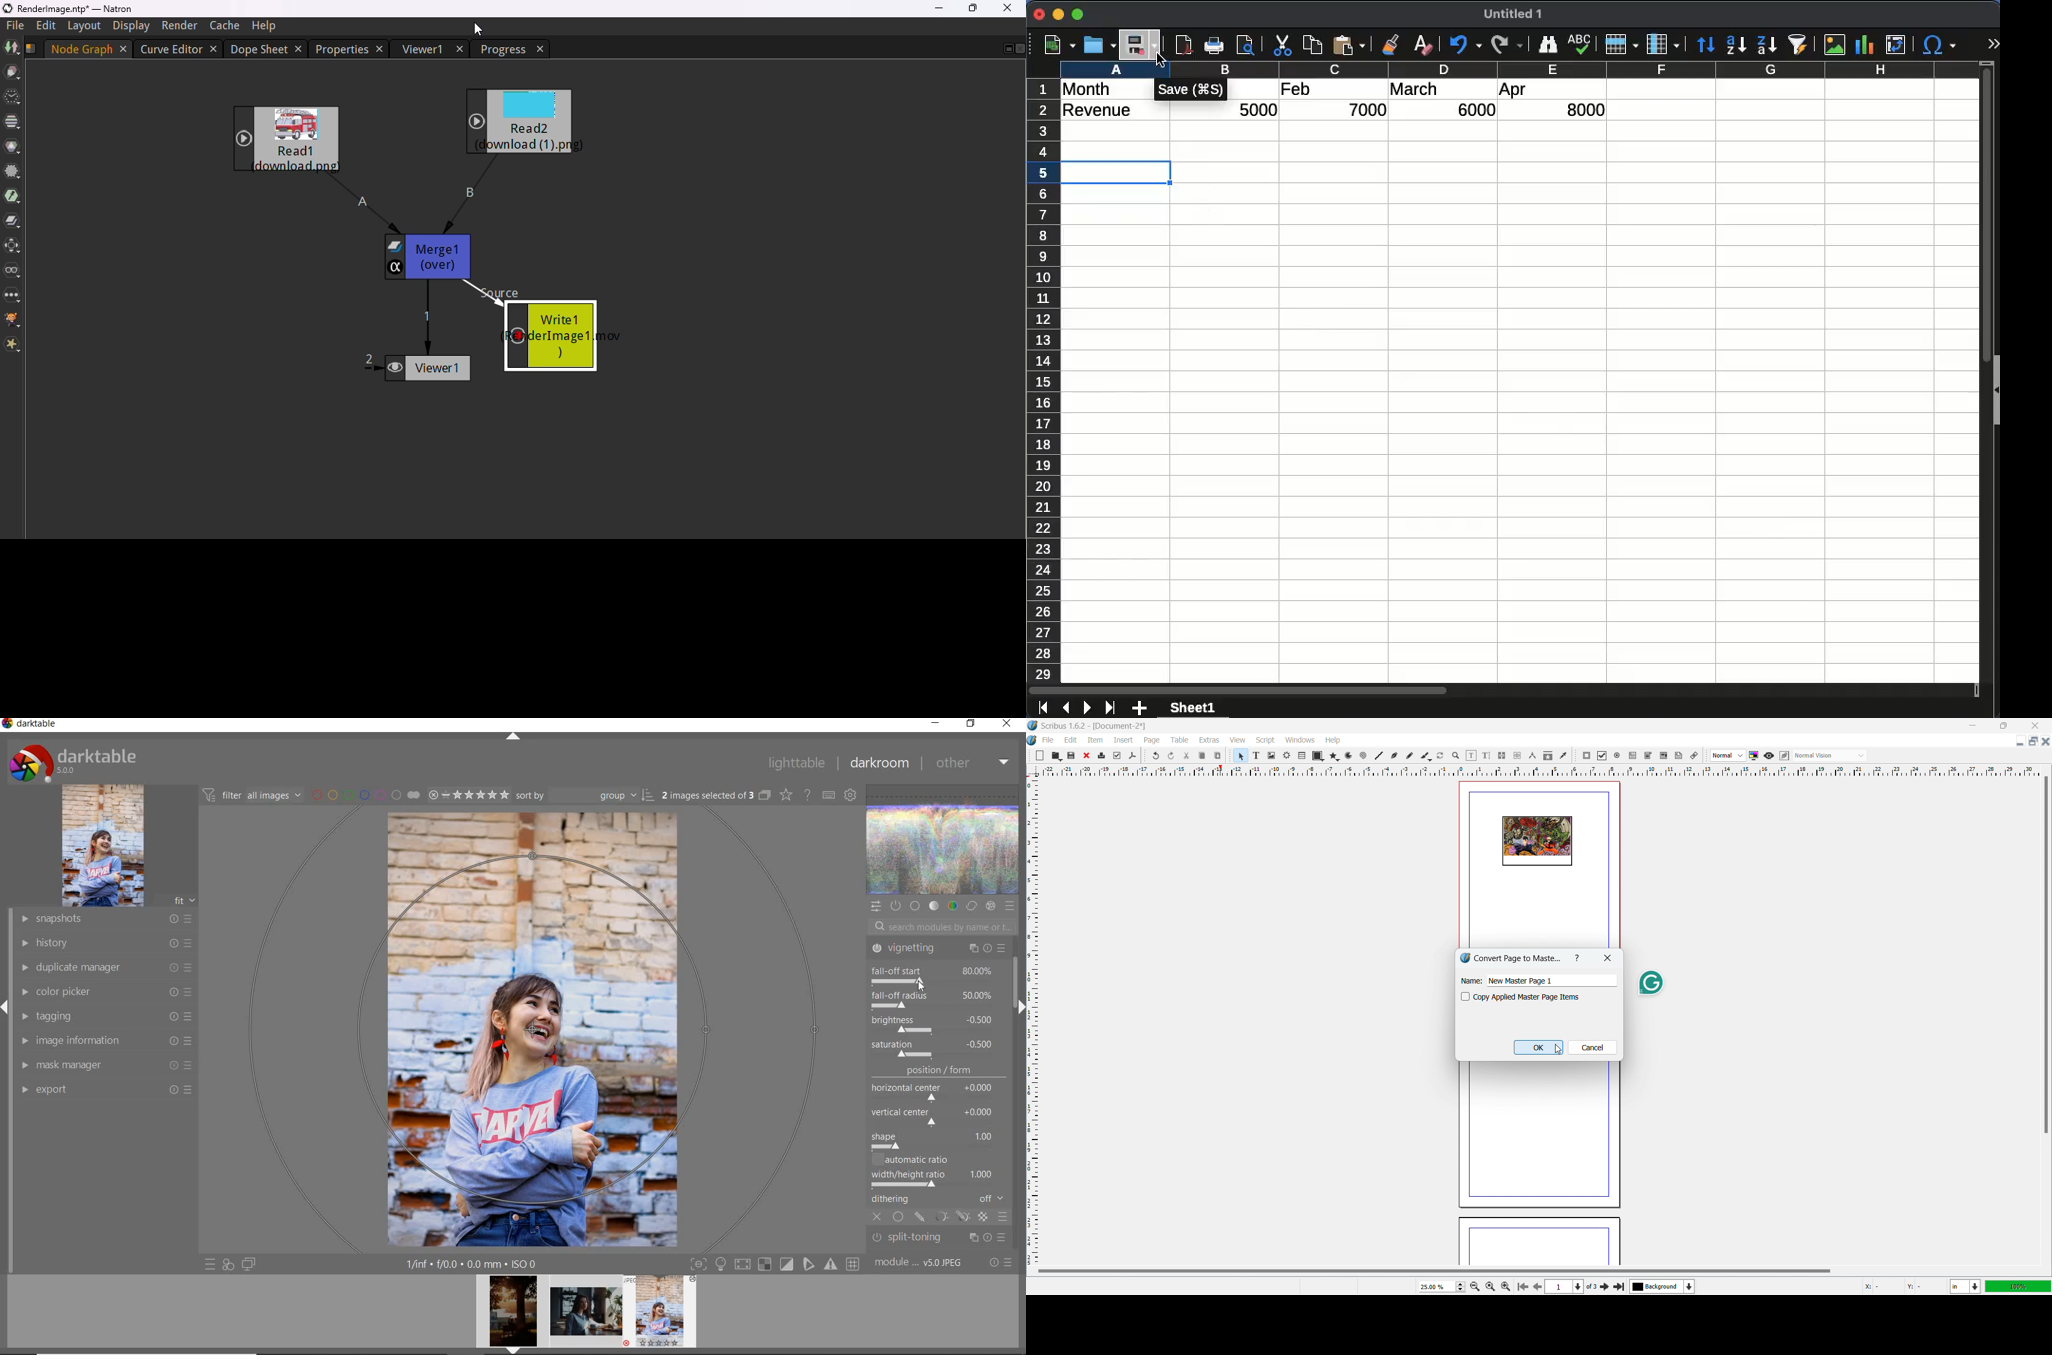 This screenshot has height=1372, width=2072. I want to click on history, so click(106, 942).